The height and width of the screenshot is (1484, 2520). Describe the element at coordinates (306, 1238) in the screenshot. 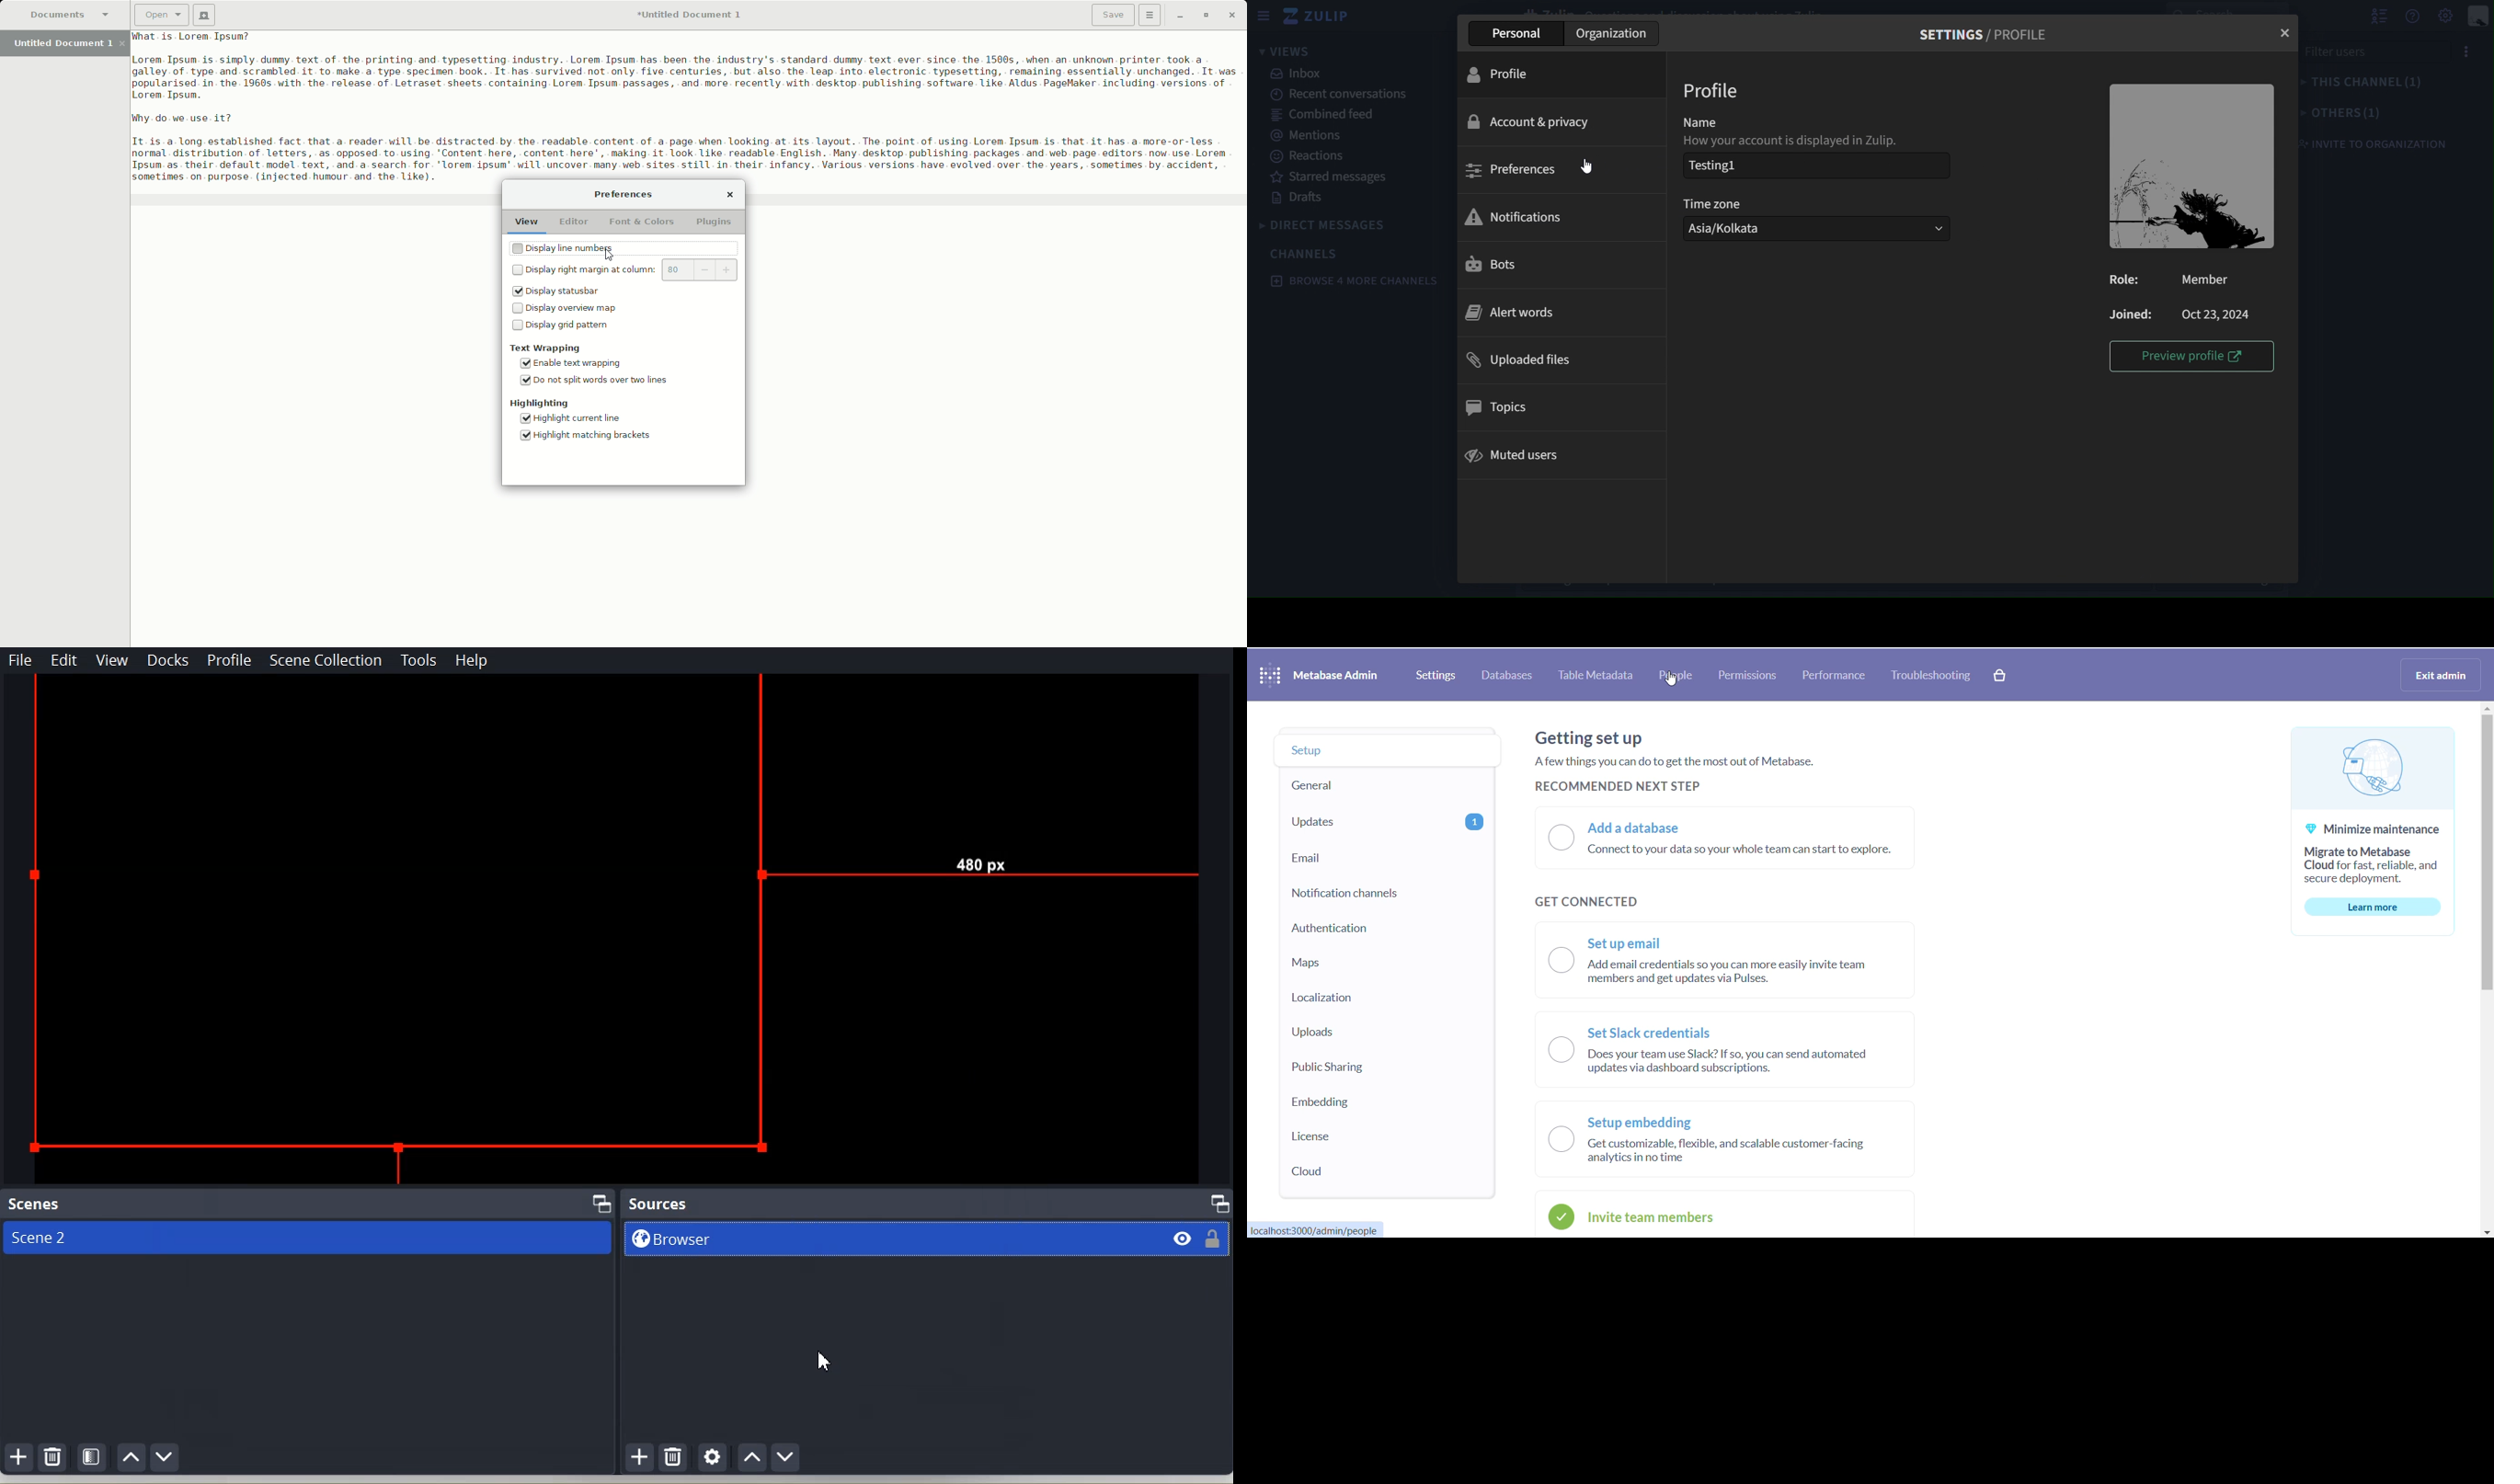

I see `Scene 2` at that location.